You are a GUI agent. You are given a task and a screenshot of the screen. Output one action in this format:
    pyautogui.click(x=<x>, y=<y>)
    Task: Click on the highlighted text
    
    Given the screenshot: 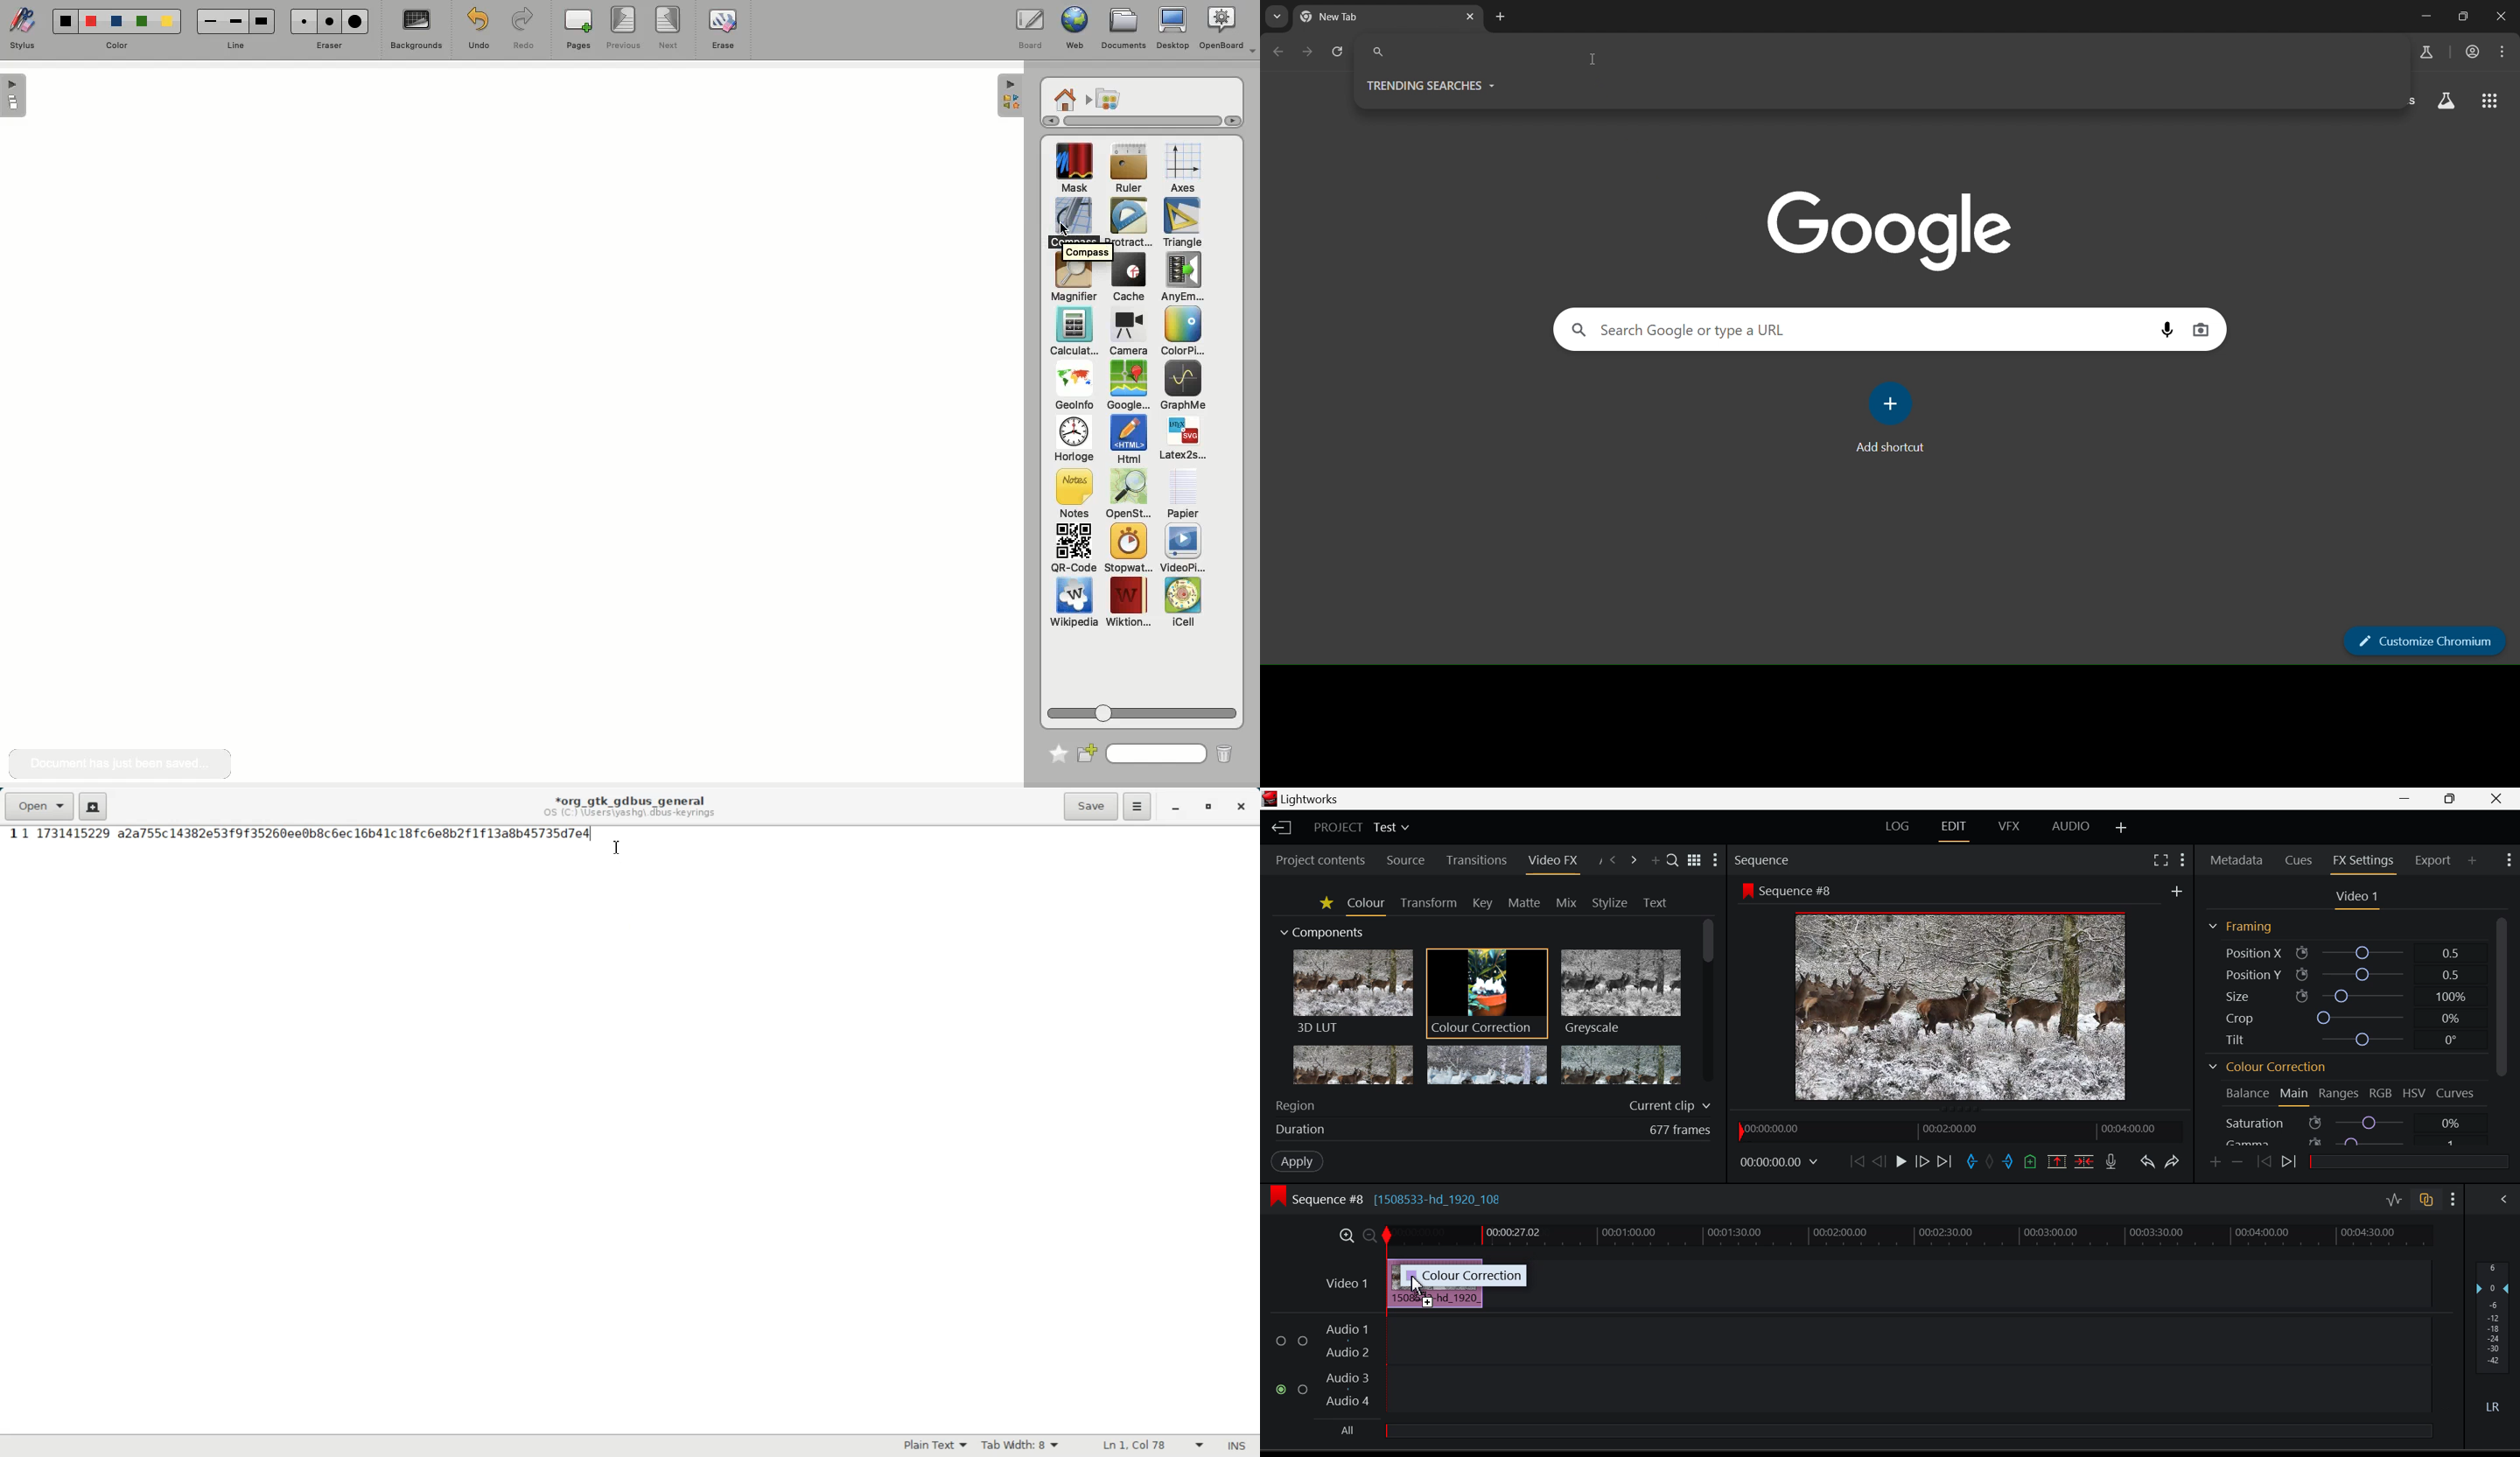 What is the action you would take?
    pyautogui.click(x=306, y=832)
    